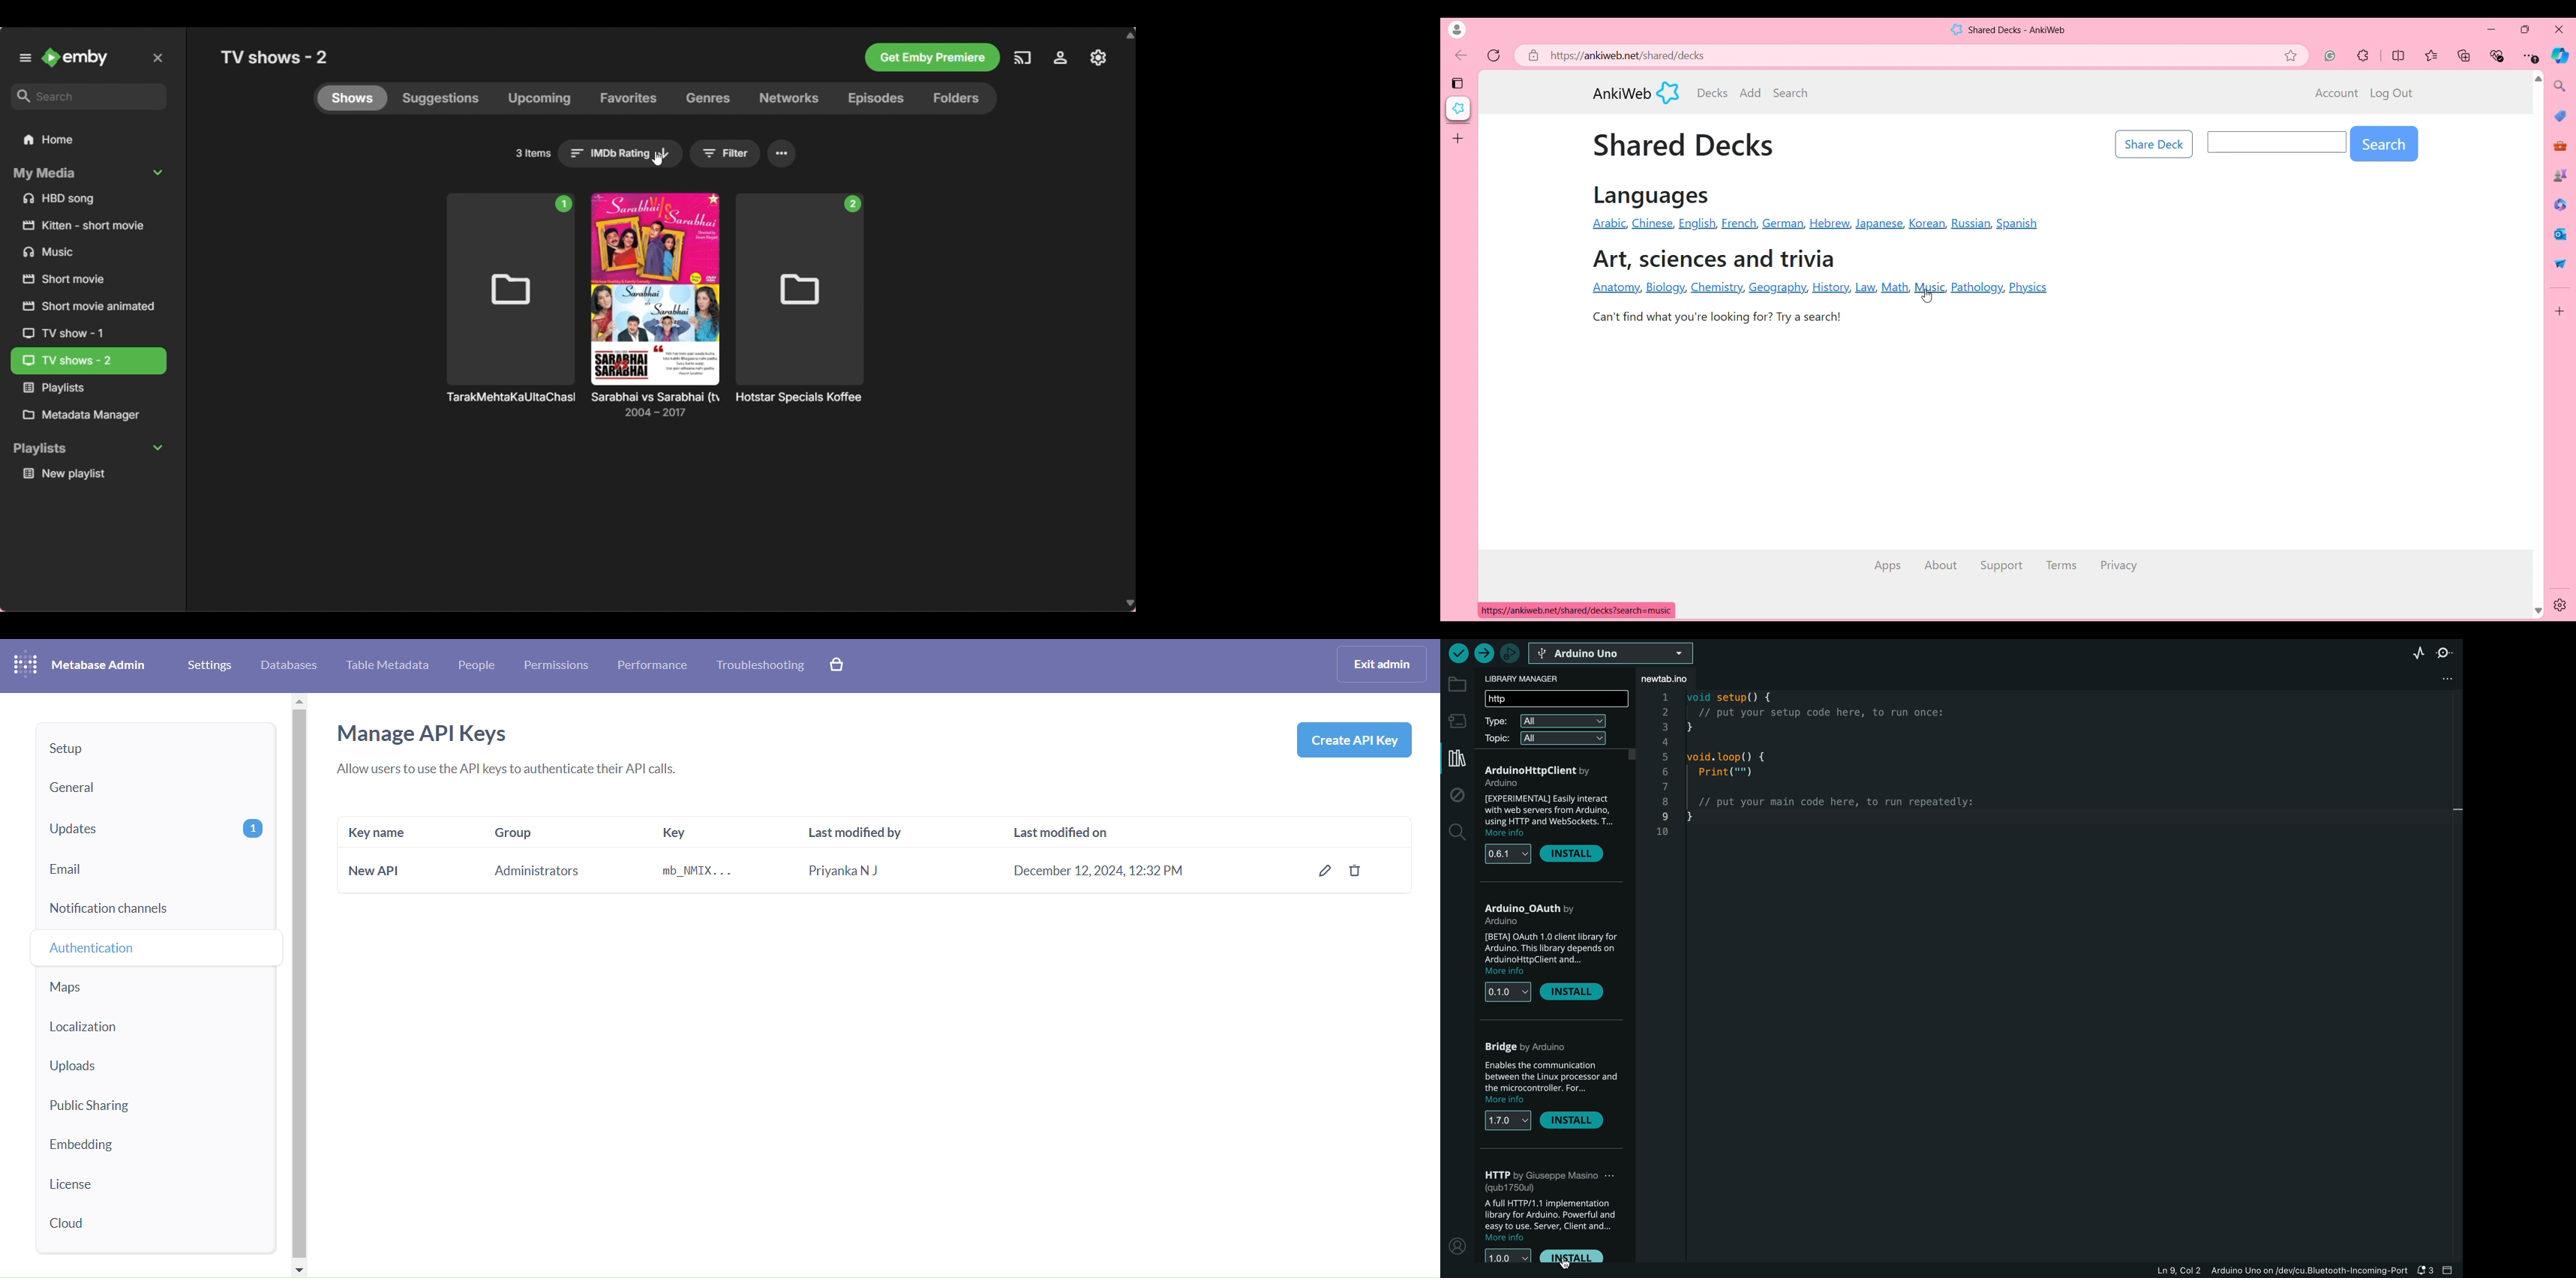 This screenshot has width=2576, height=1288. What do you see at coordinates (1065, 57) in the screenshot?
I see `` at bounding box center [1065, 57].